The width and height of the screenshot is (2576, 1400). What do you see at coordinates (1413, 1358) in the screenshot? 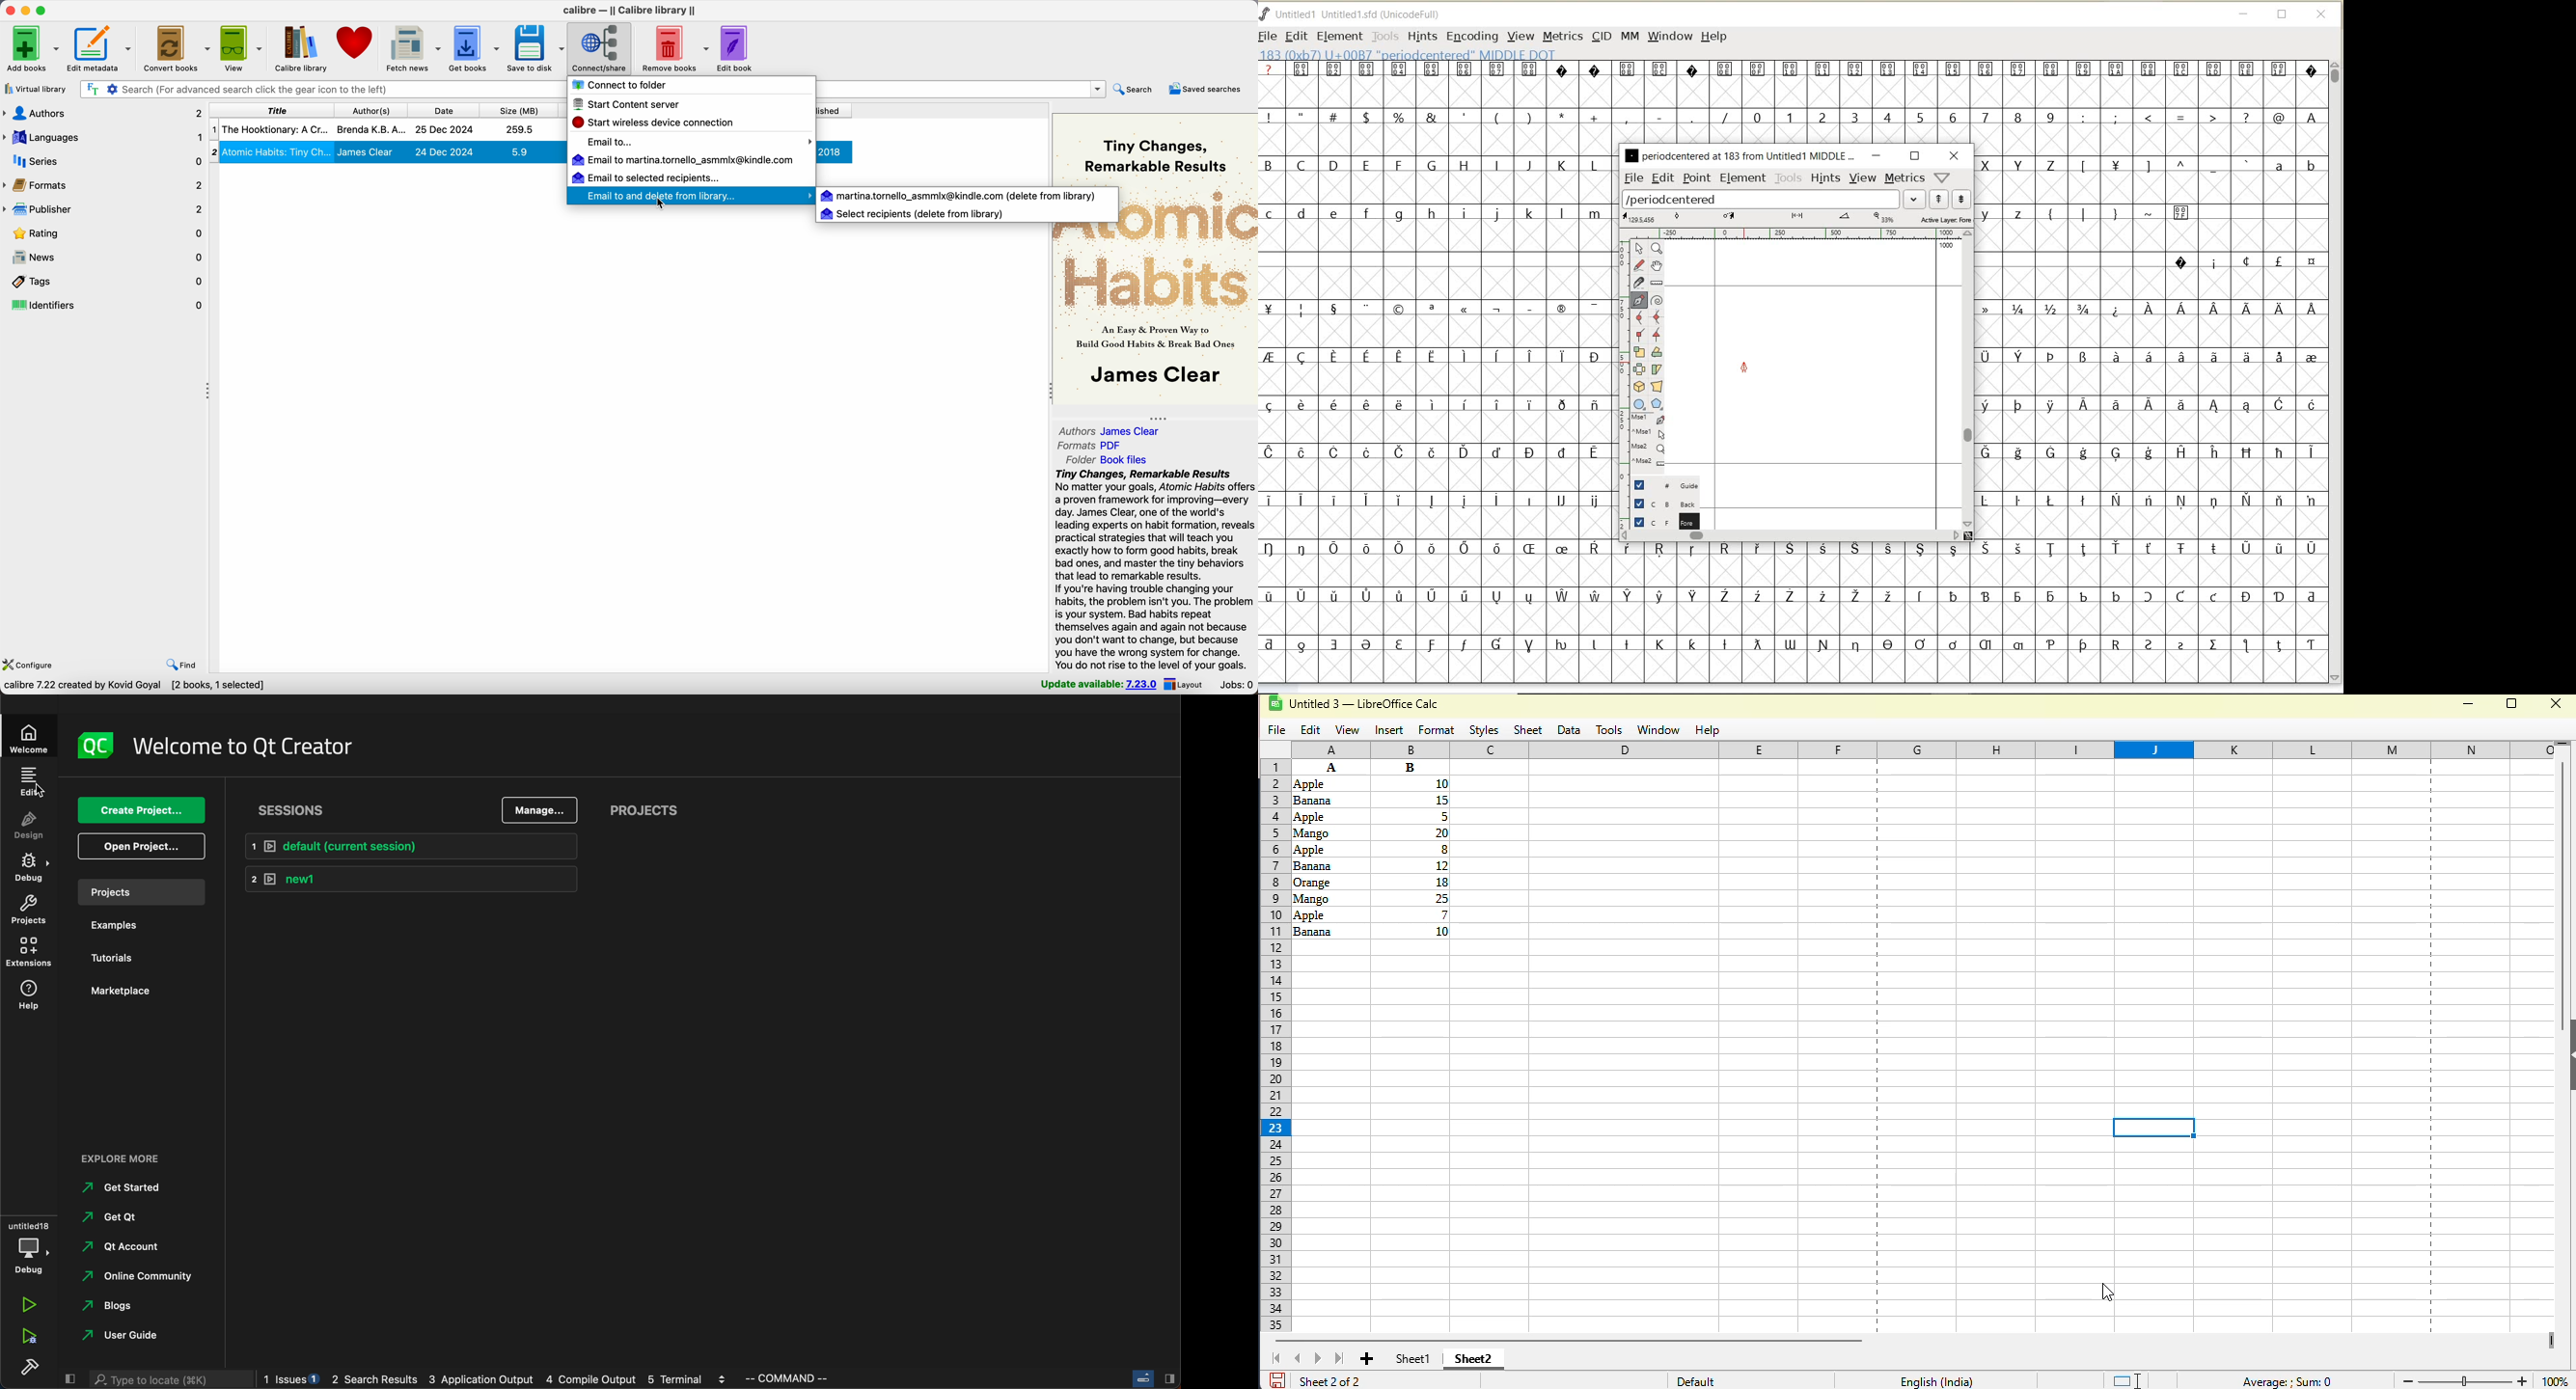
I see `sheet1` at bounding box center [1413, 1358].